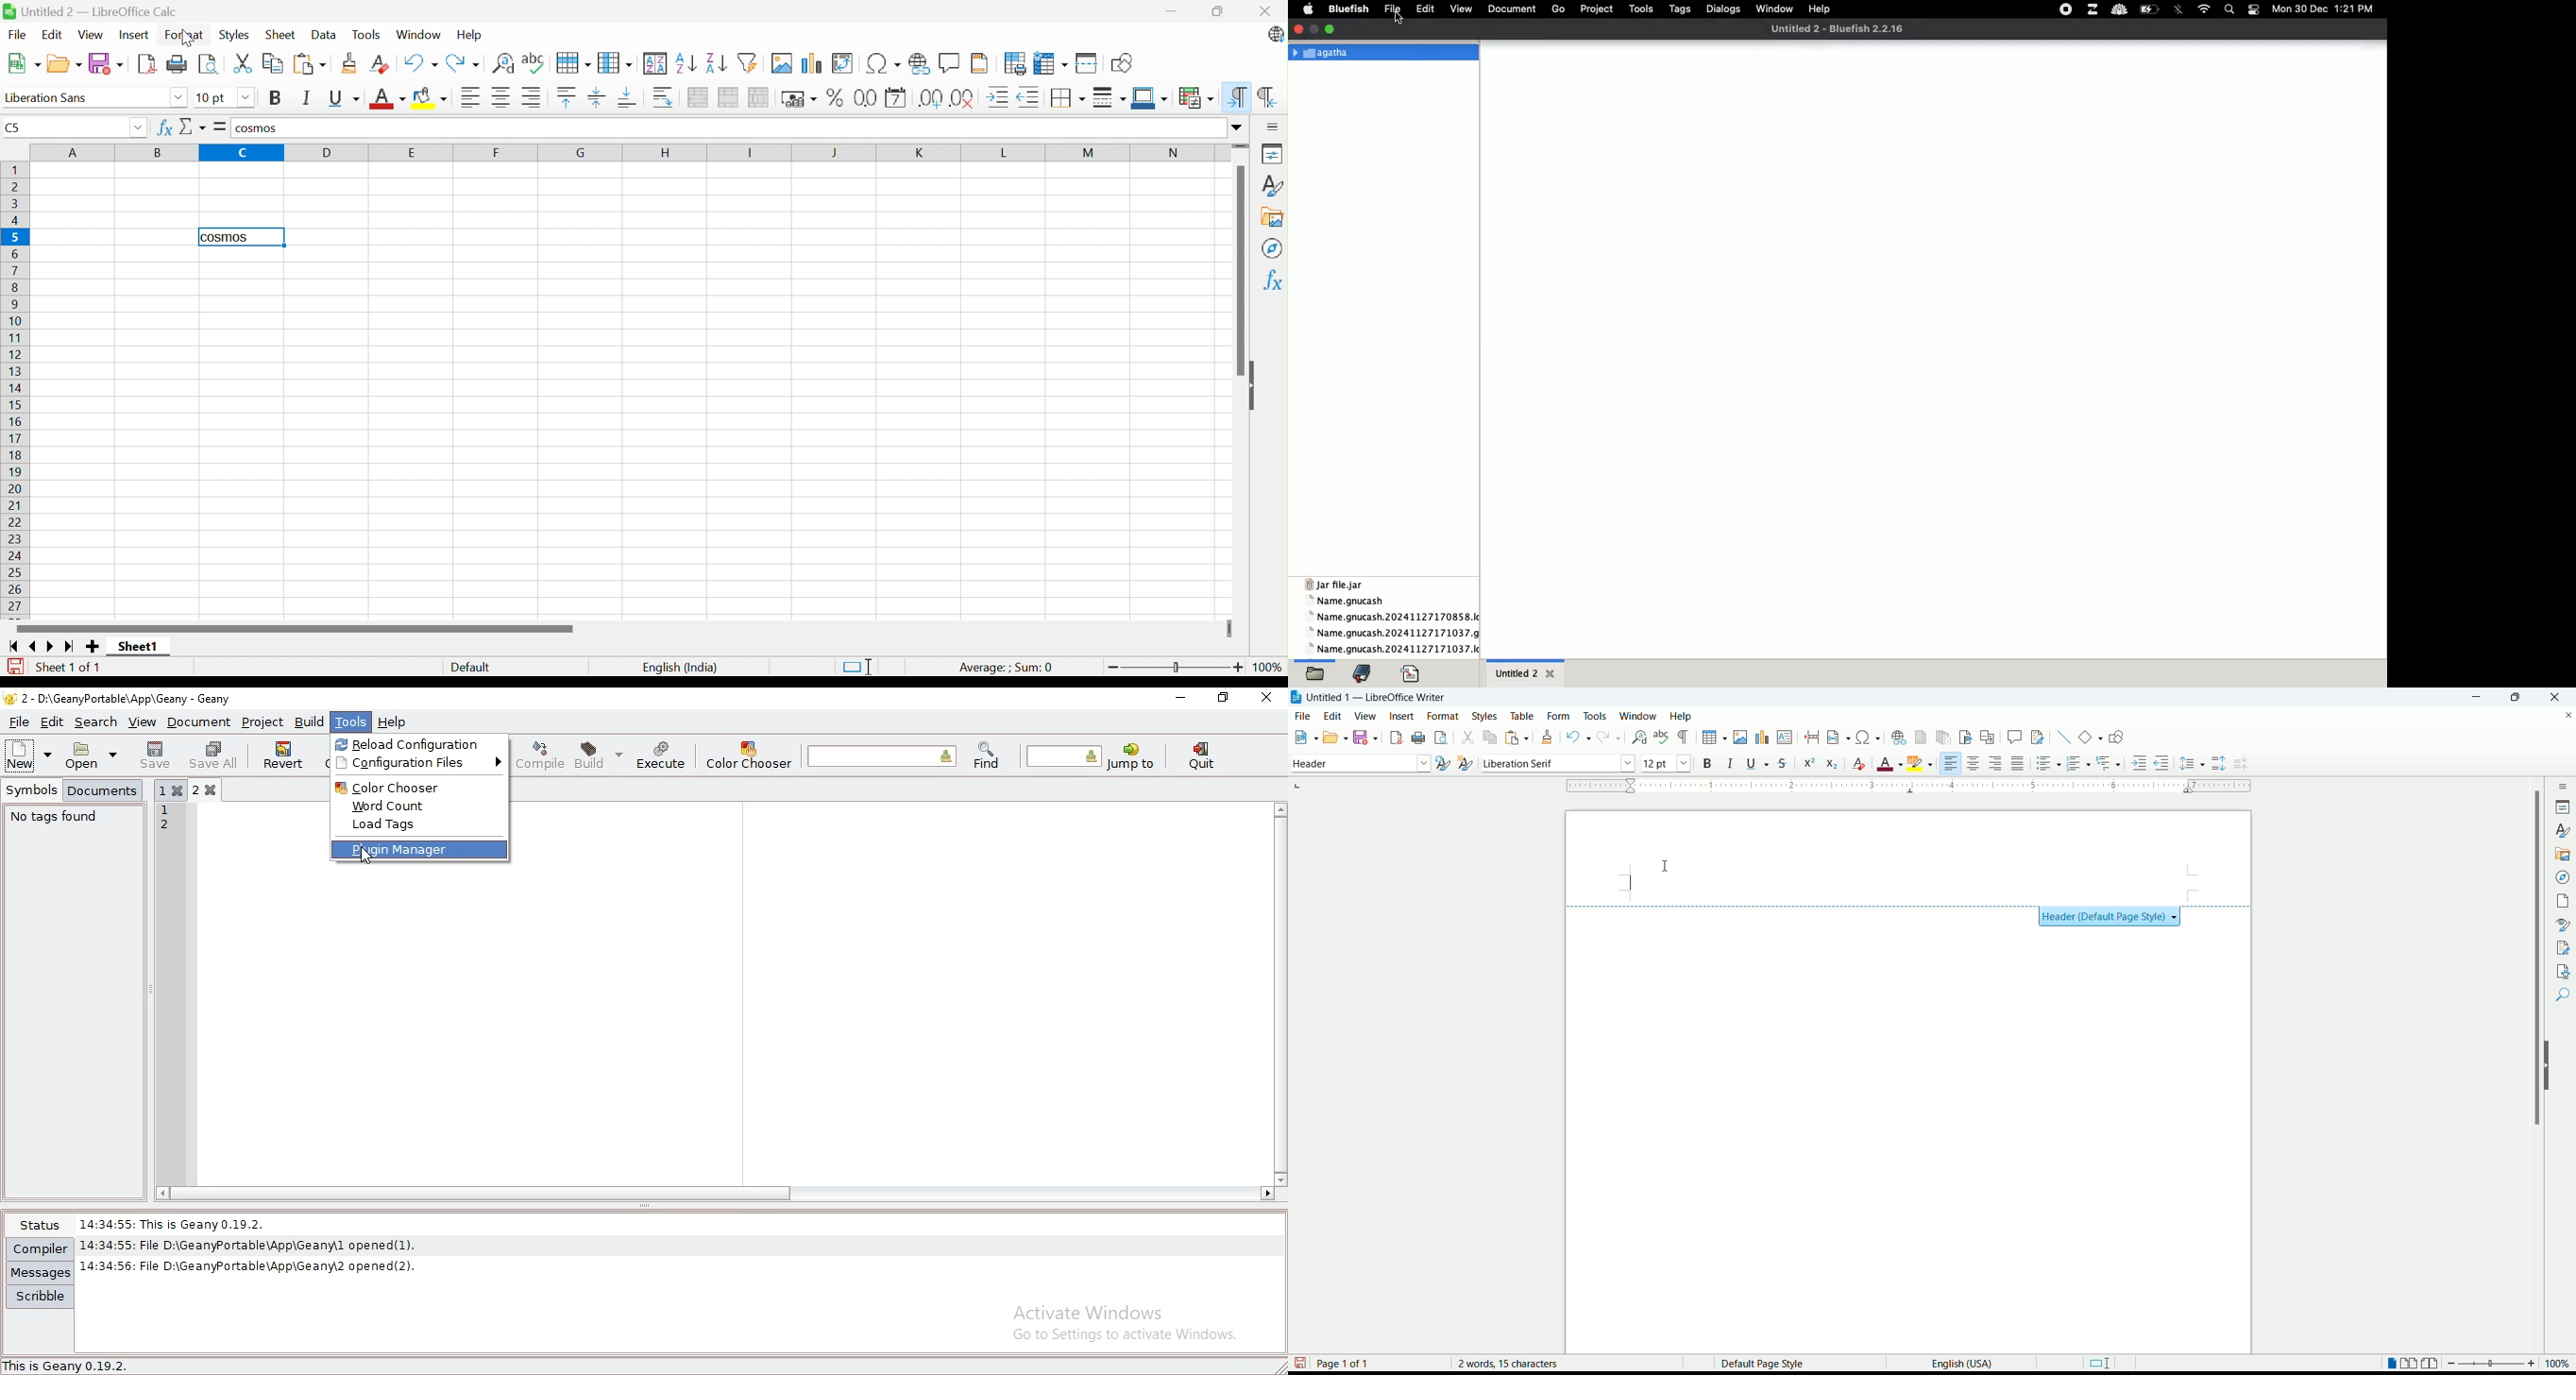 The height and width of the screenshot is (1400, 2576). What do you see at coordinates (1889, 762) in the screenshot?
I see `text color` at bounding box center [1889, 762].